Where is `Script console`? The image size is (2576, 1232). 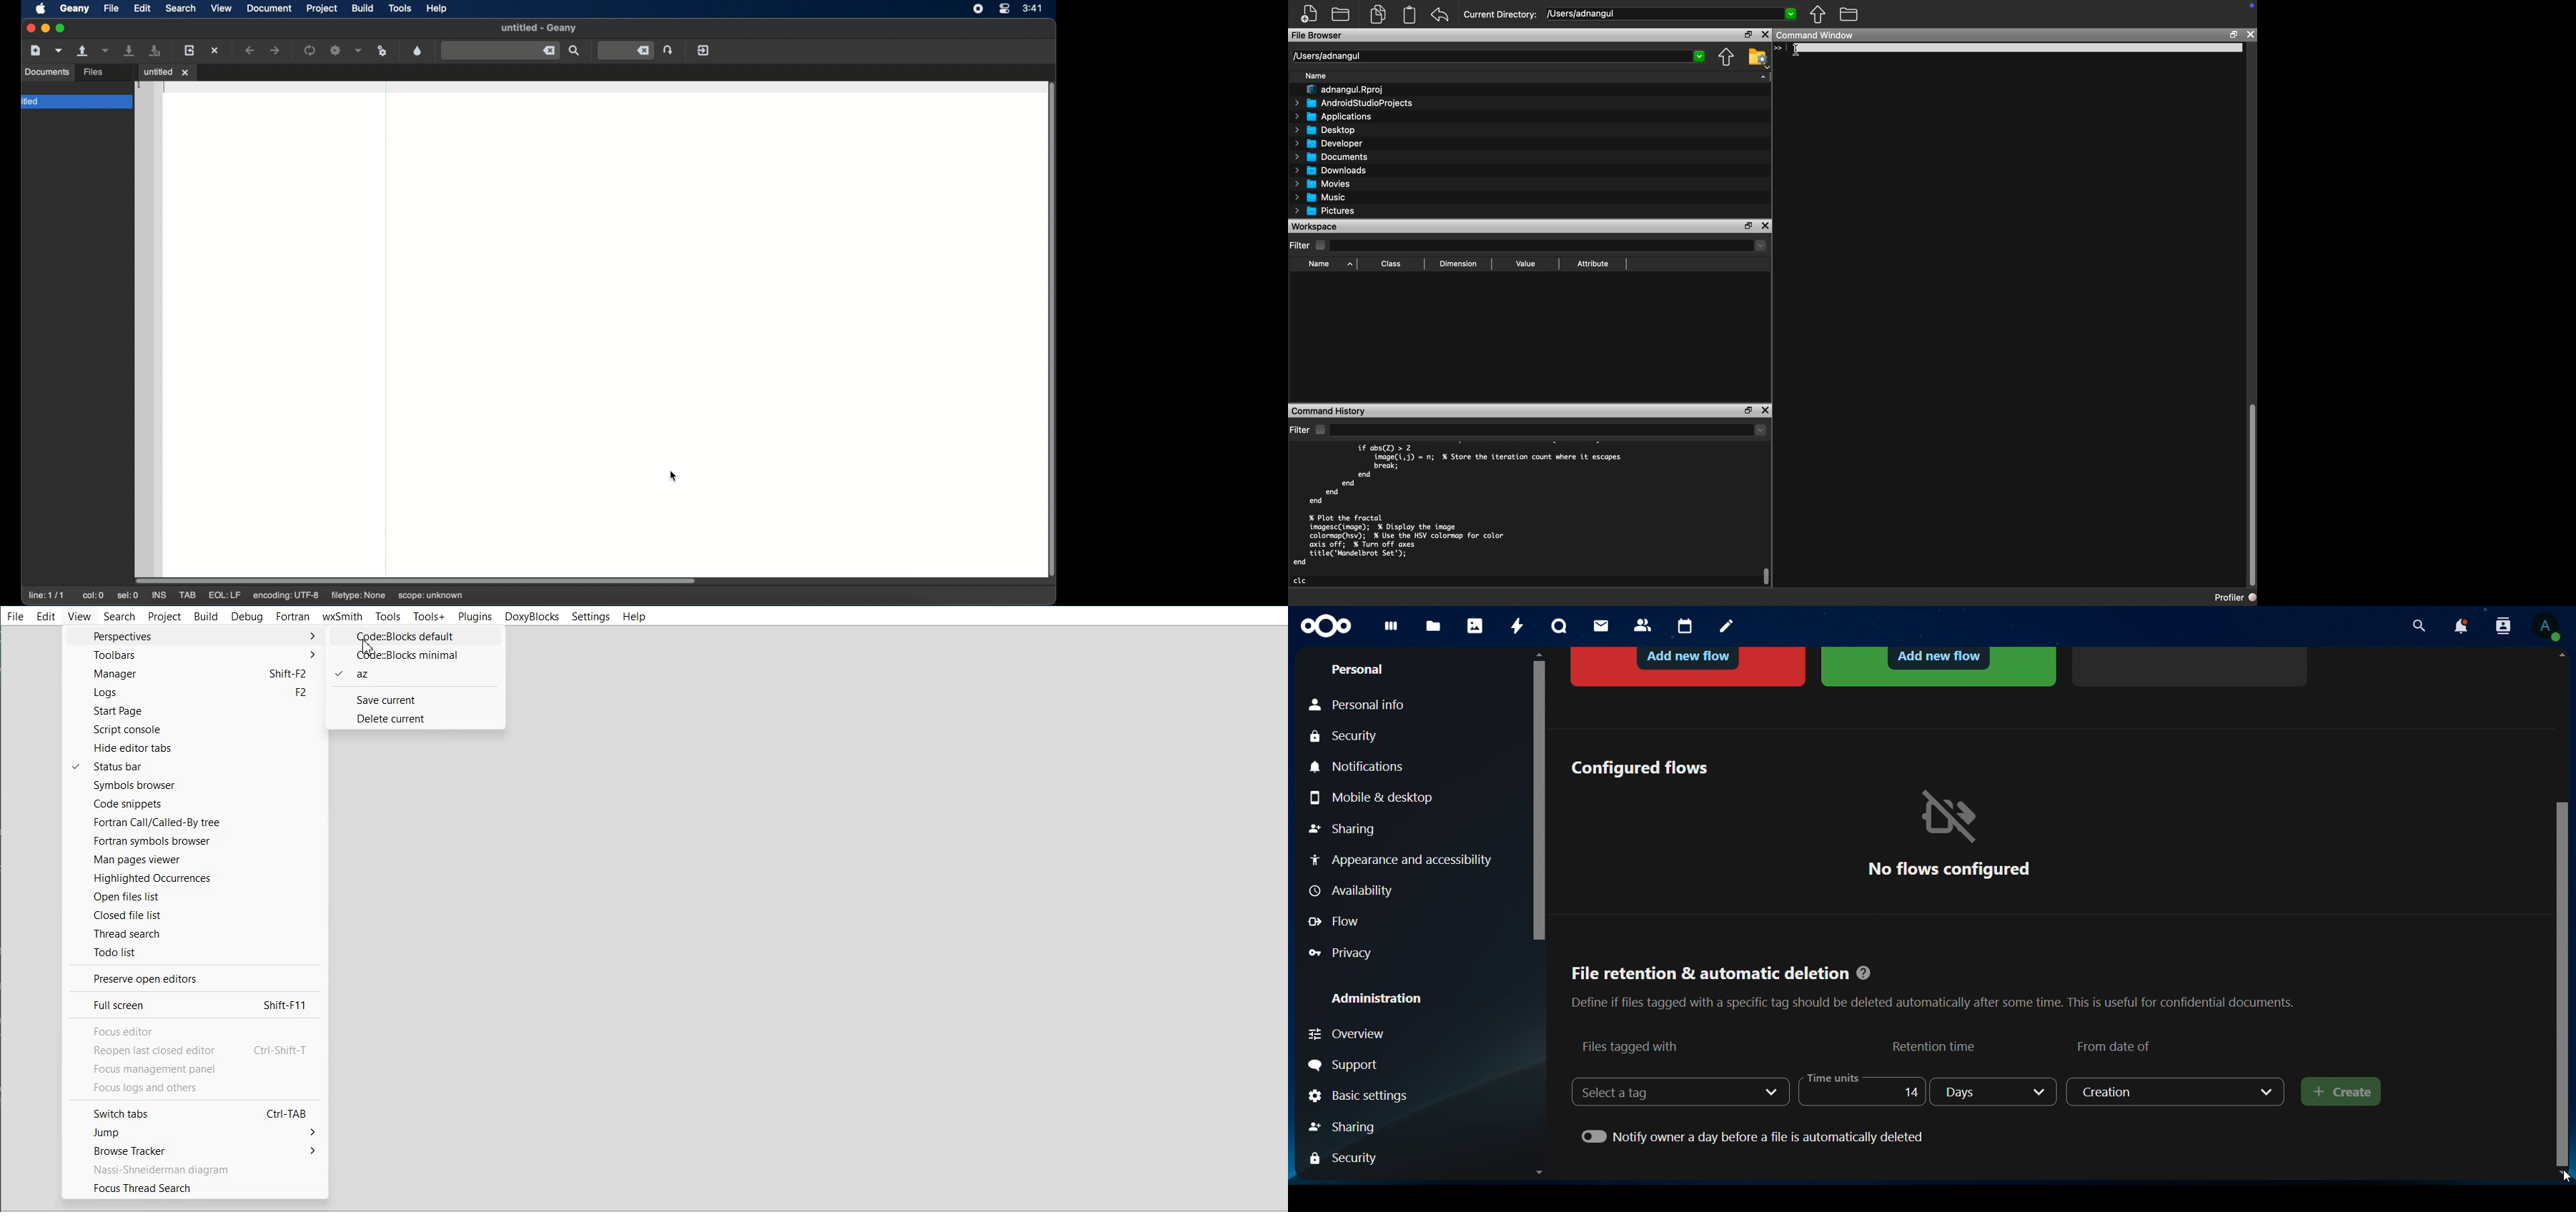
Script console is located at coordinates (198, 729).